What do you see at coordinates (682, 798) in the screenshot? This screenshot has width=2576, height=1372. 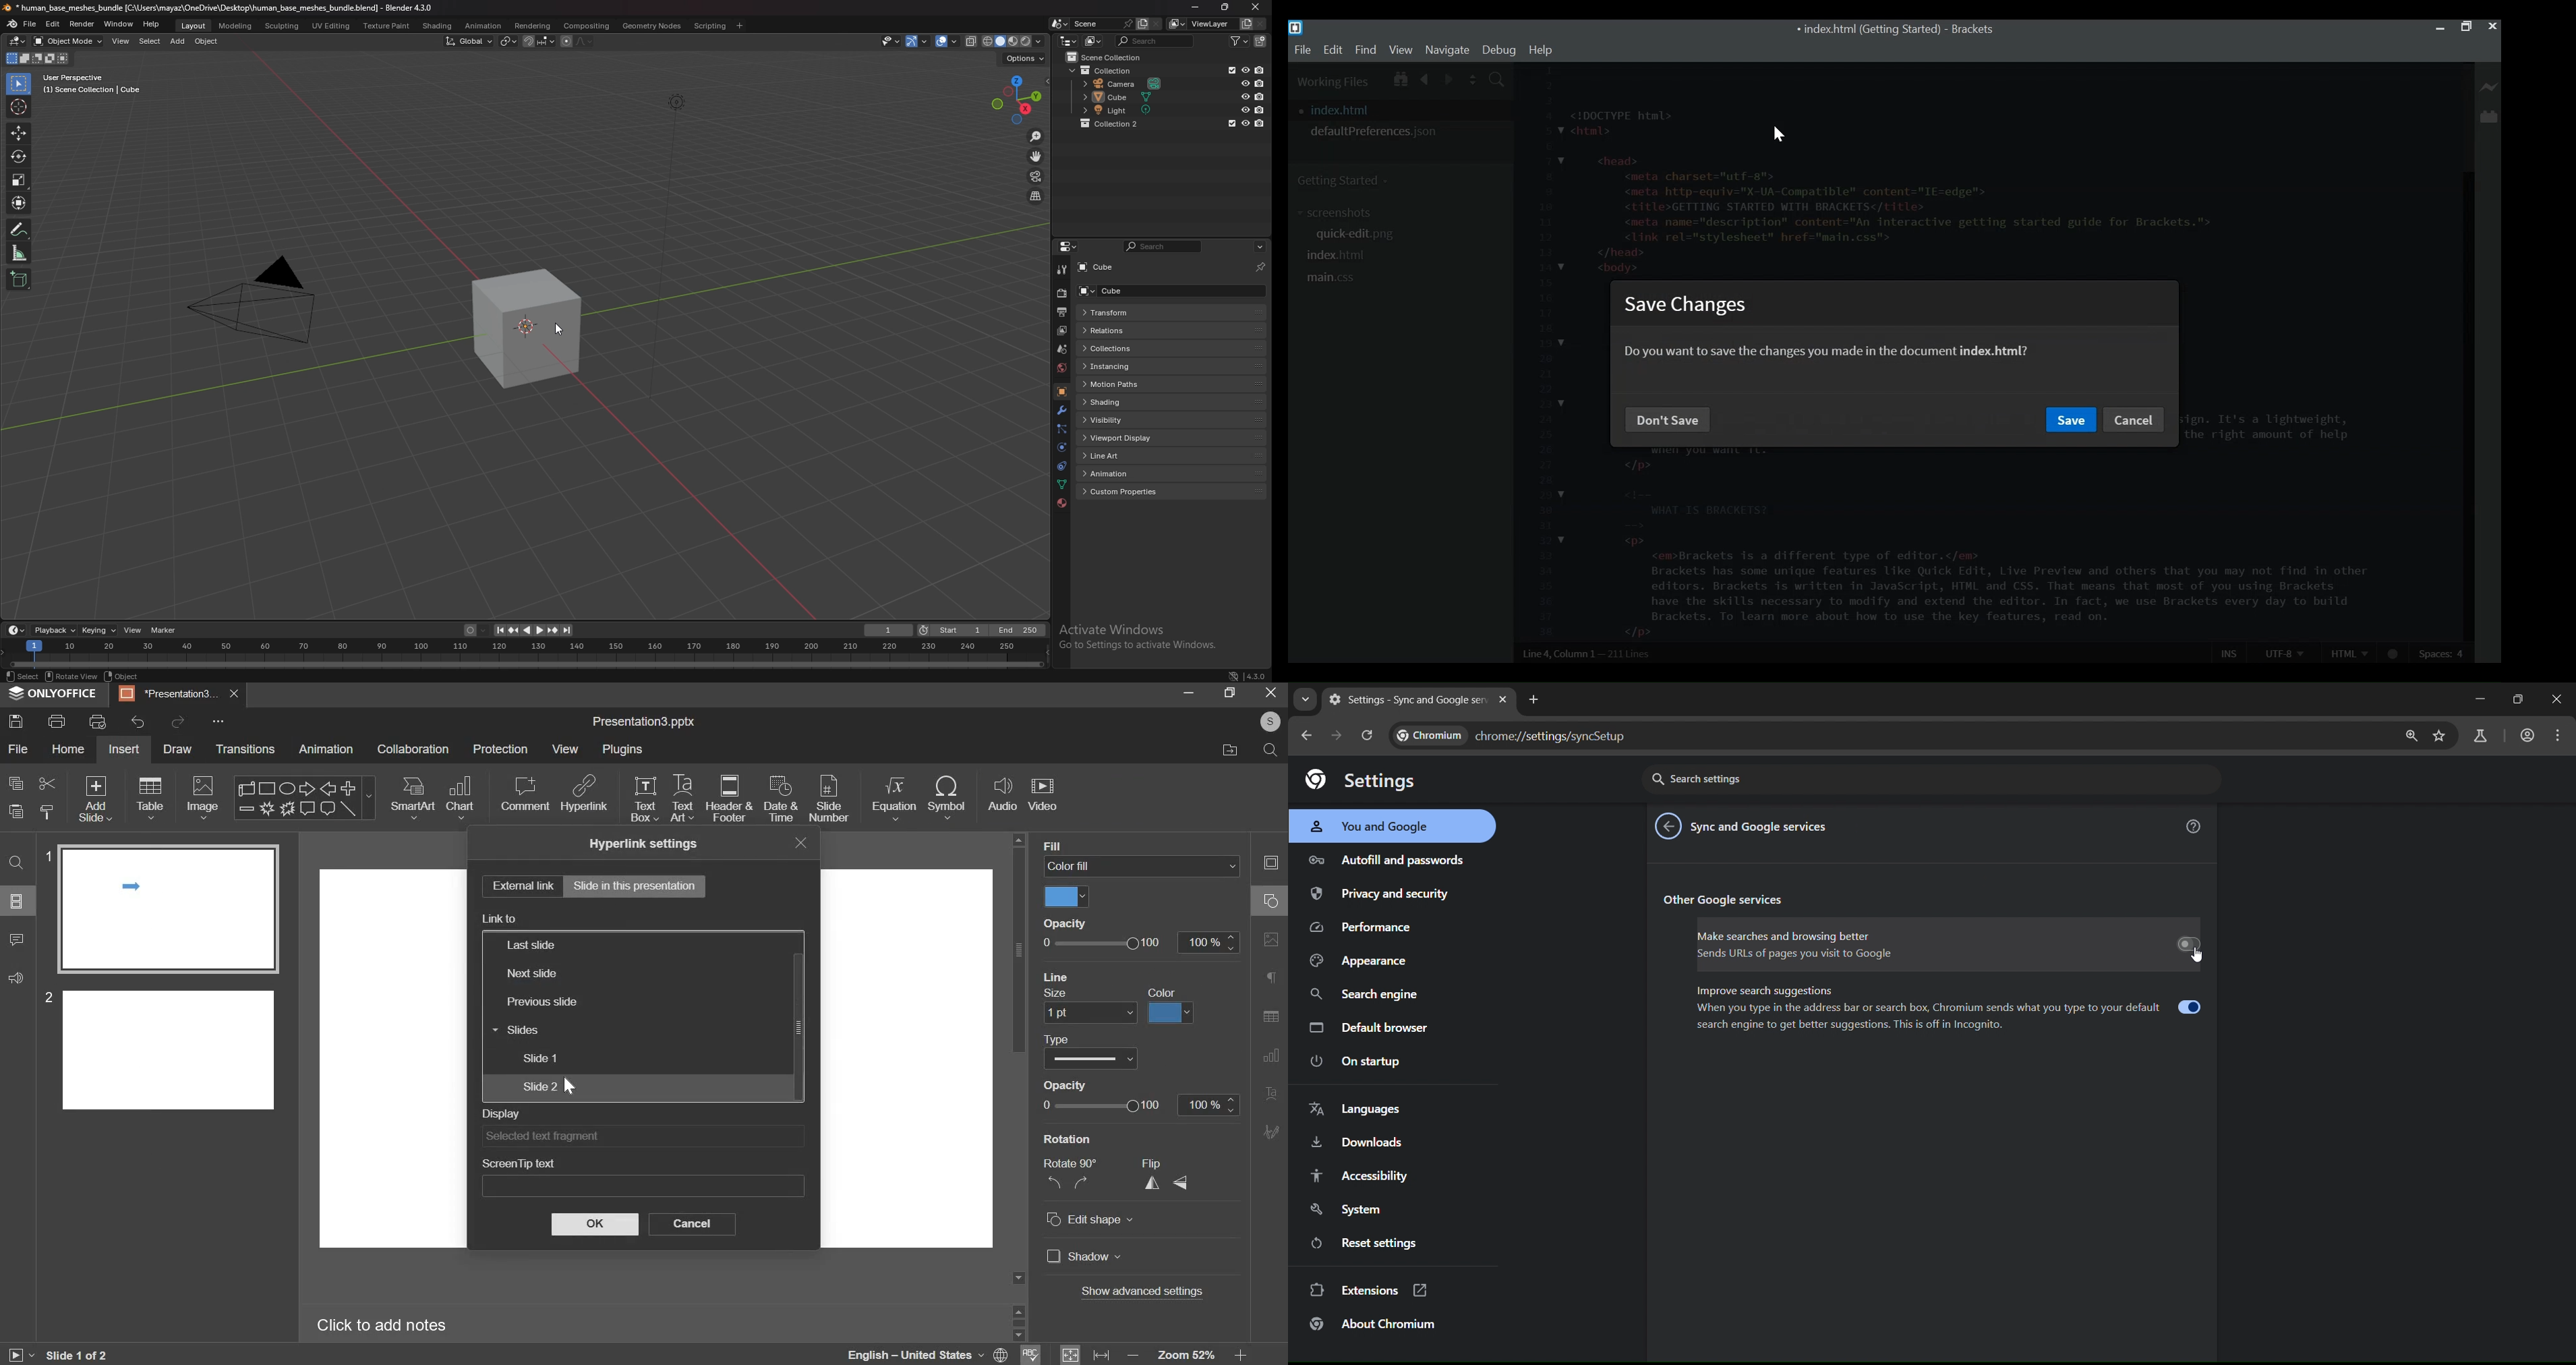 I see `text art` at bounding box center [682, 798].